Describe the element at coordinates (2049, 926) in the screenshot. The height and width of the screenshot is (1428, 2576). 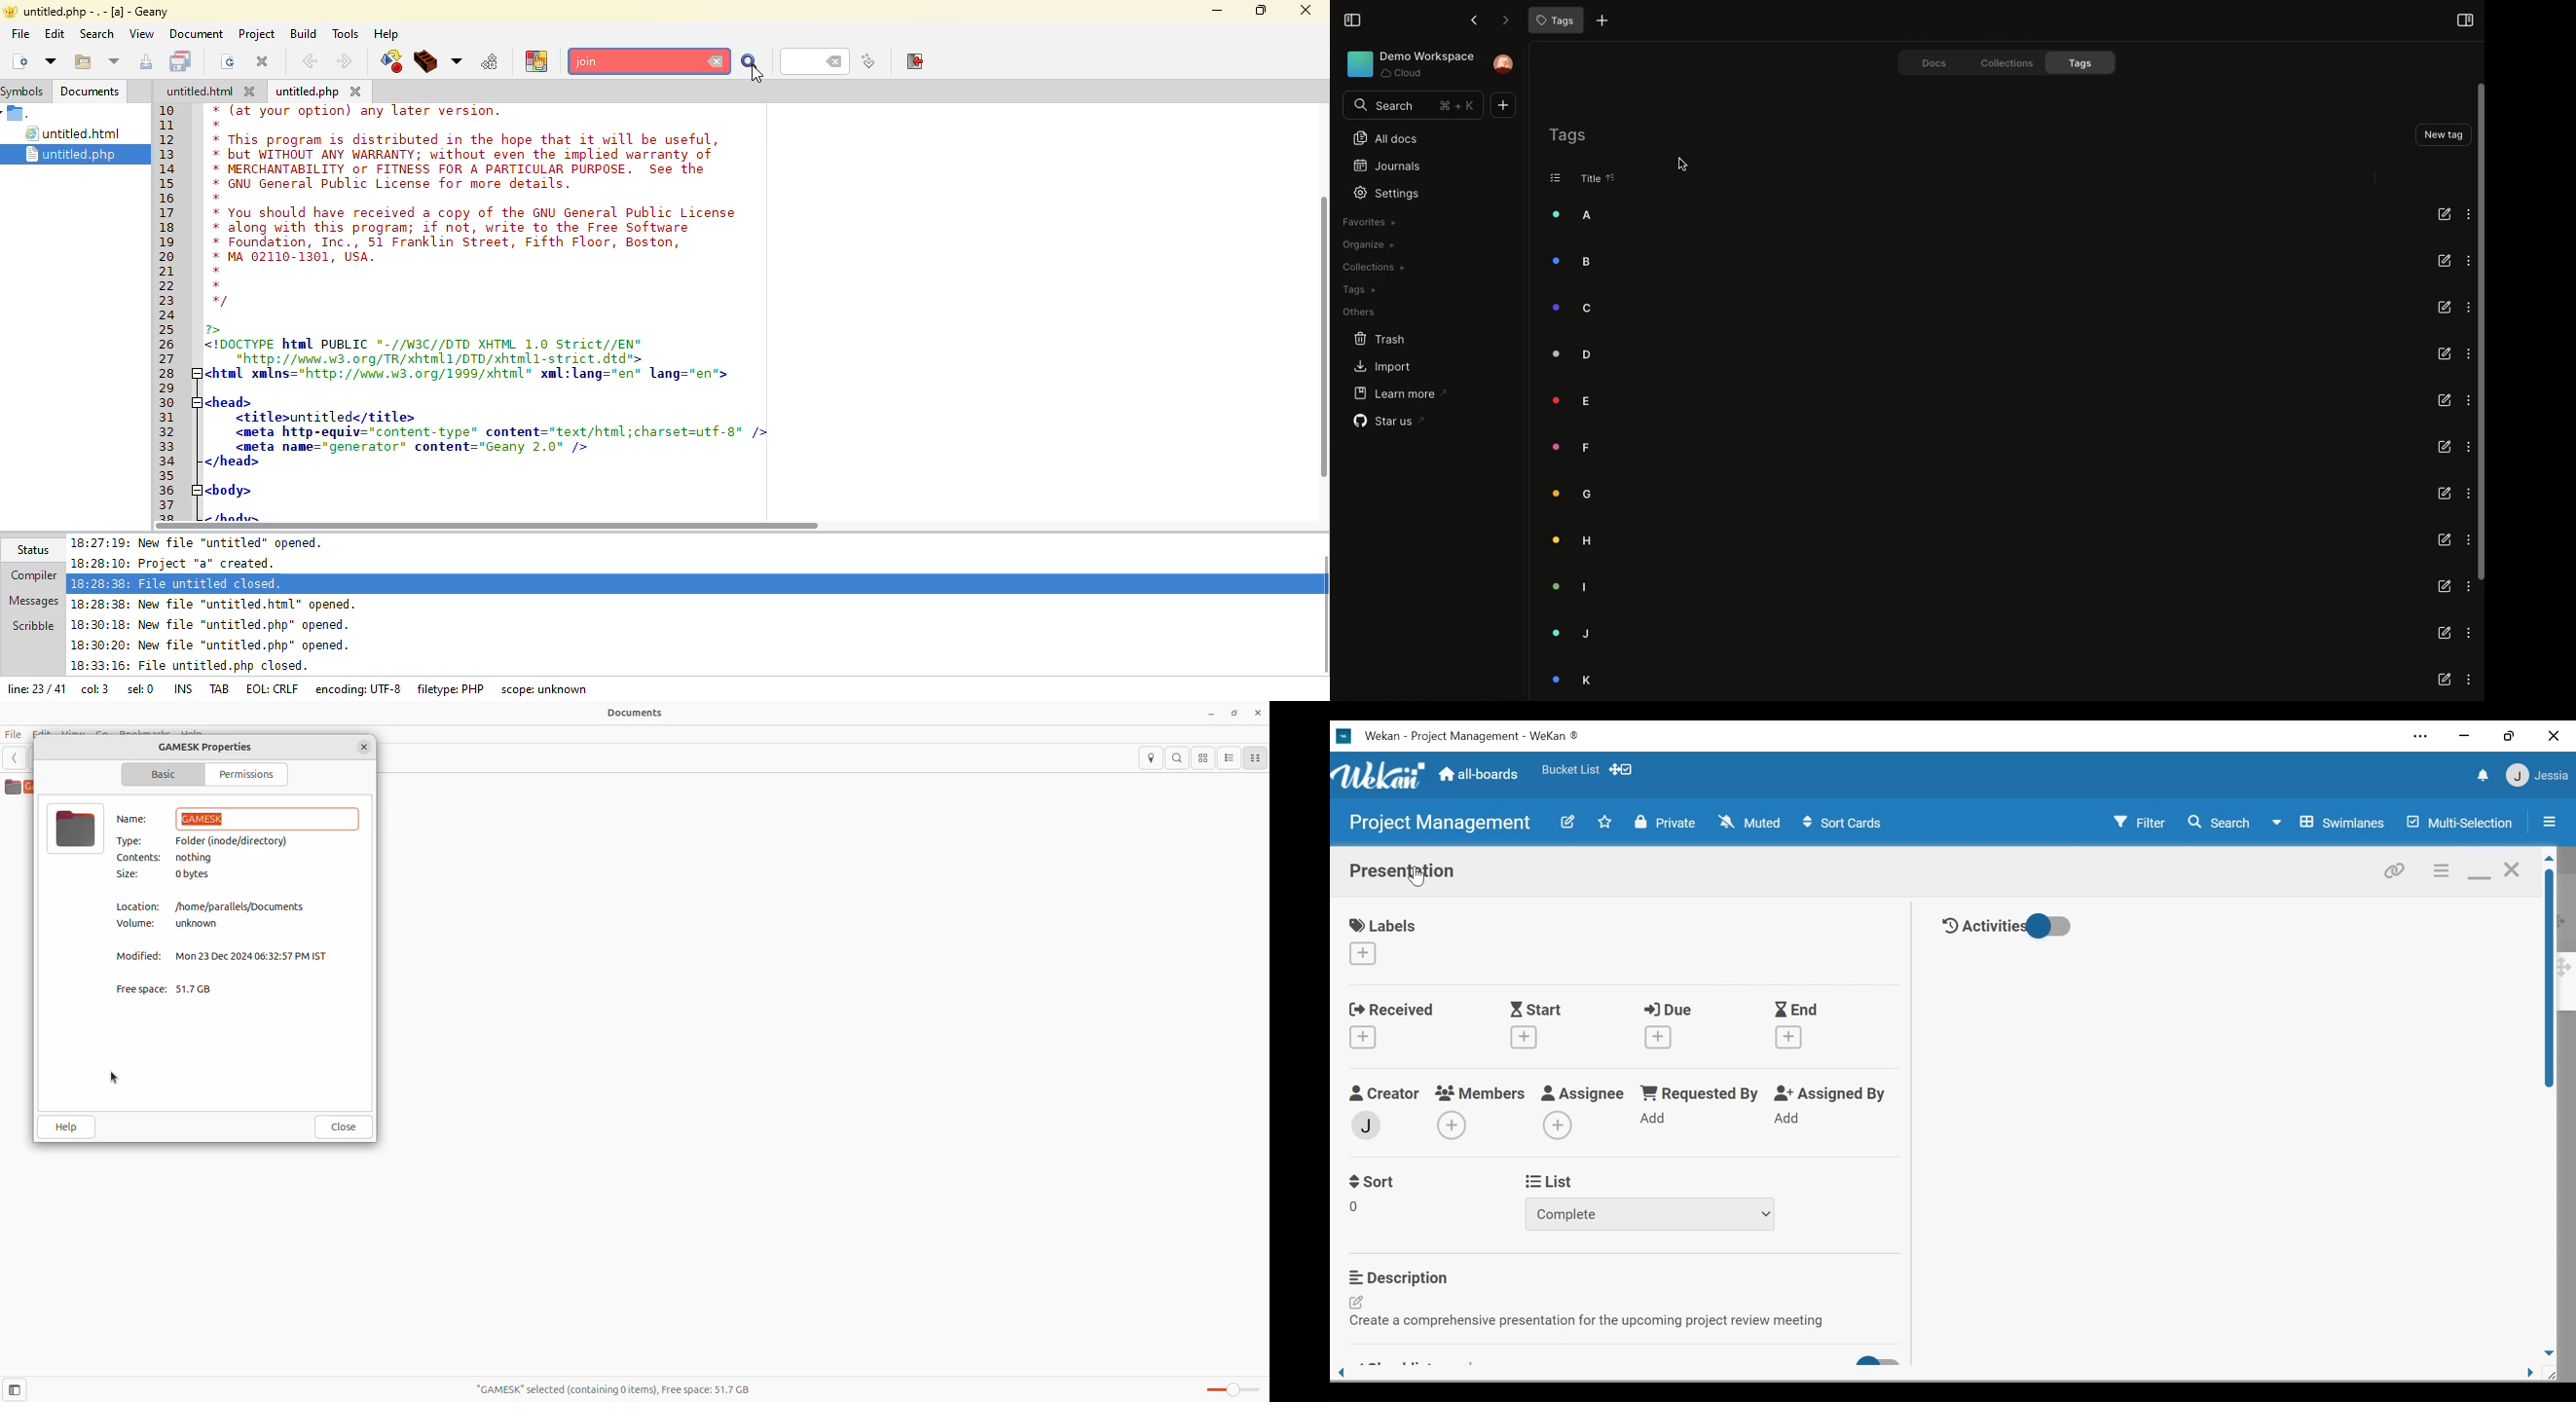
I see `Toggle show/hide History activities` at that location.